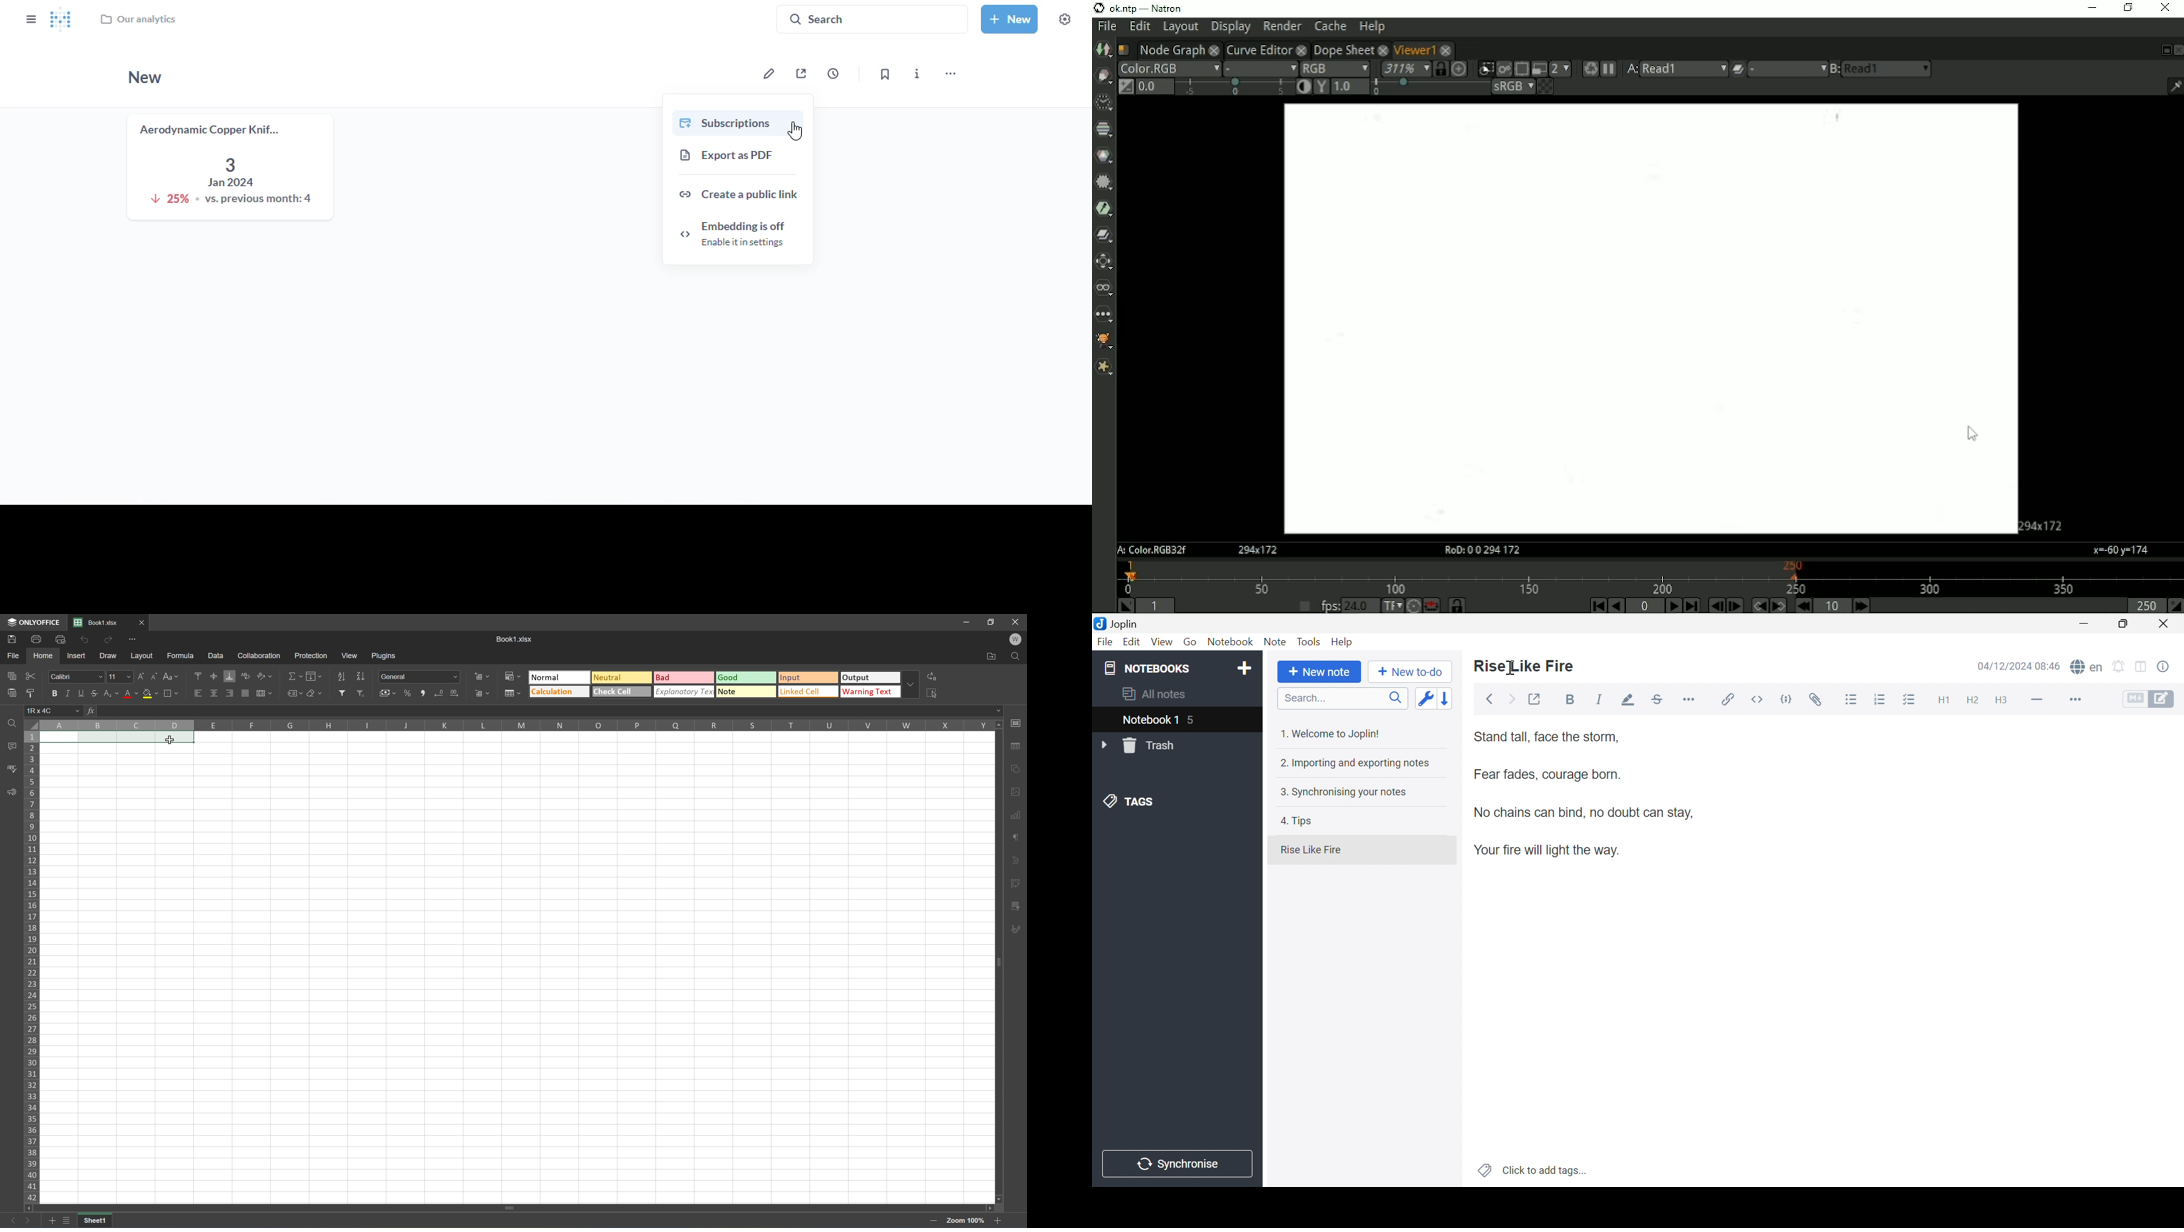 The width and height of the screenshot is (2184, 1232). What do you see at coordinates (134, 642) in the screenshot?
I see `Customize Quick Access Toolbar` at bounding box center [134, 642].